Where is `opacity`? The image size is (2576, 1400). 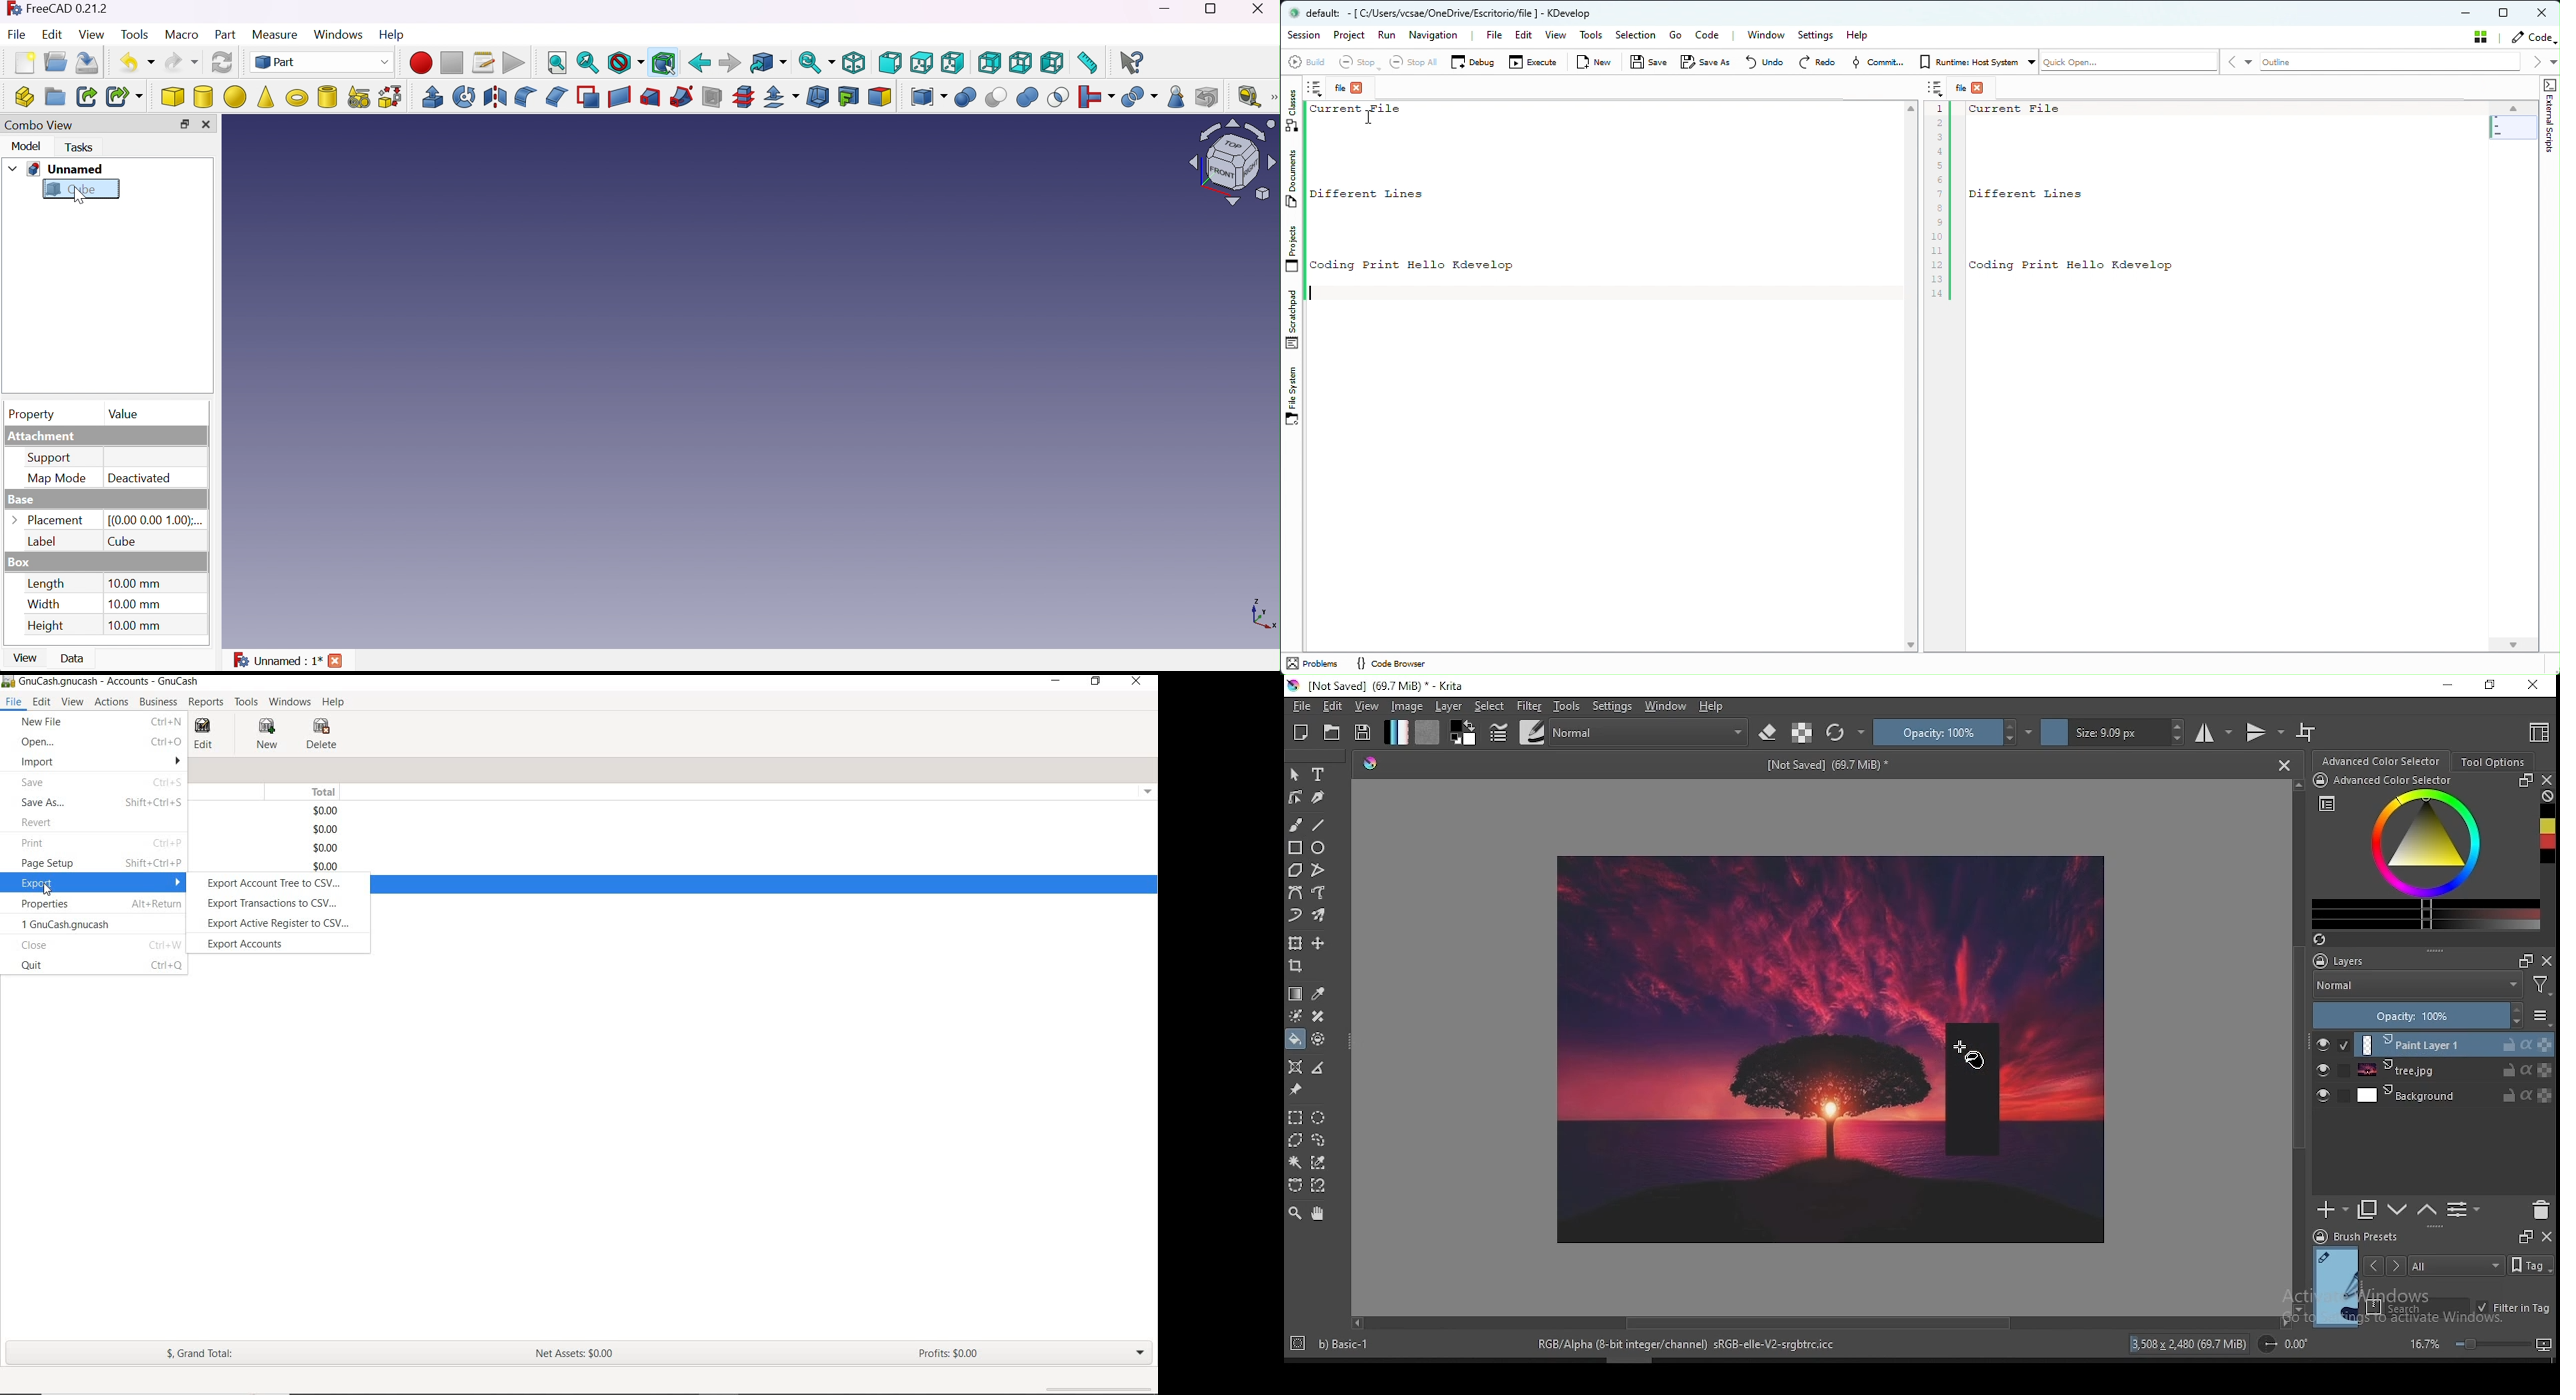 opacity is located at coordinates (2432, 1015).